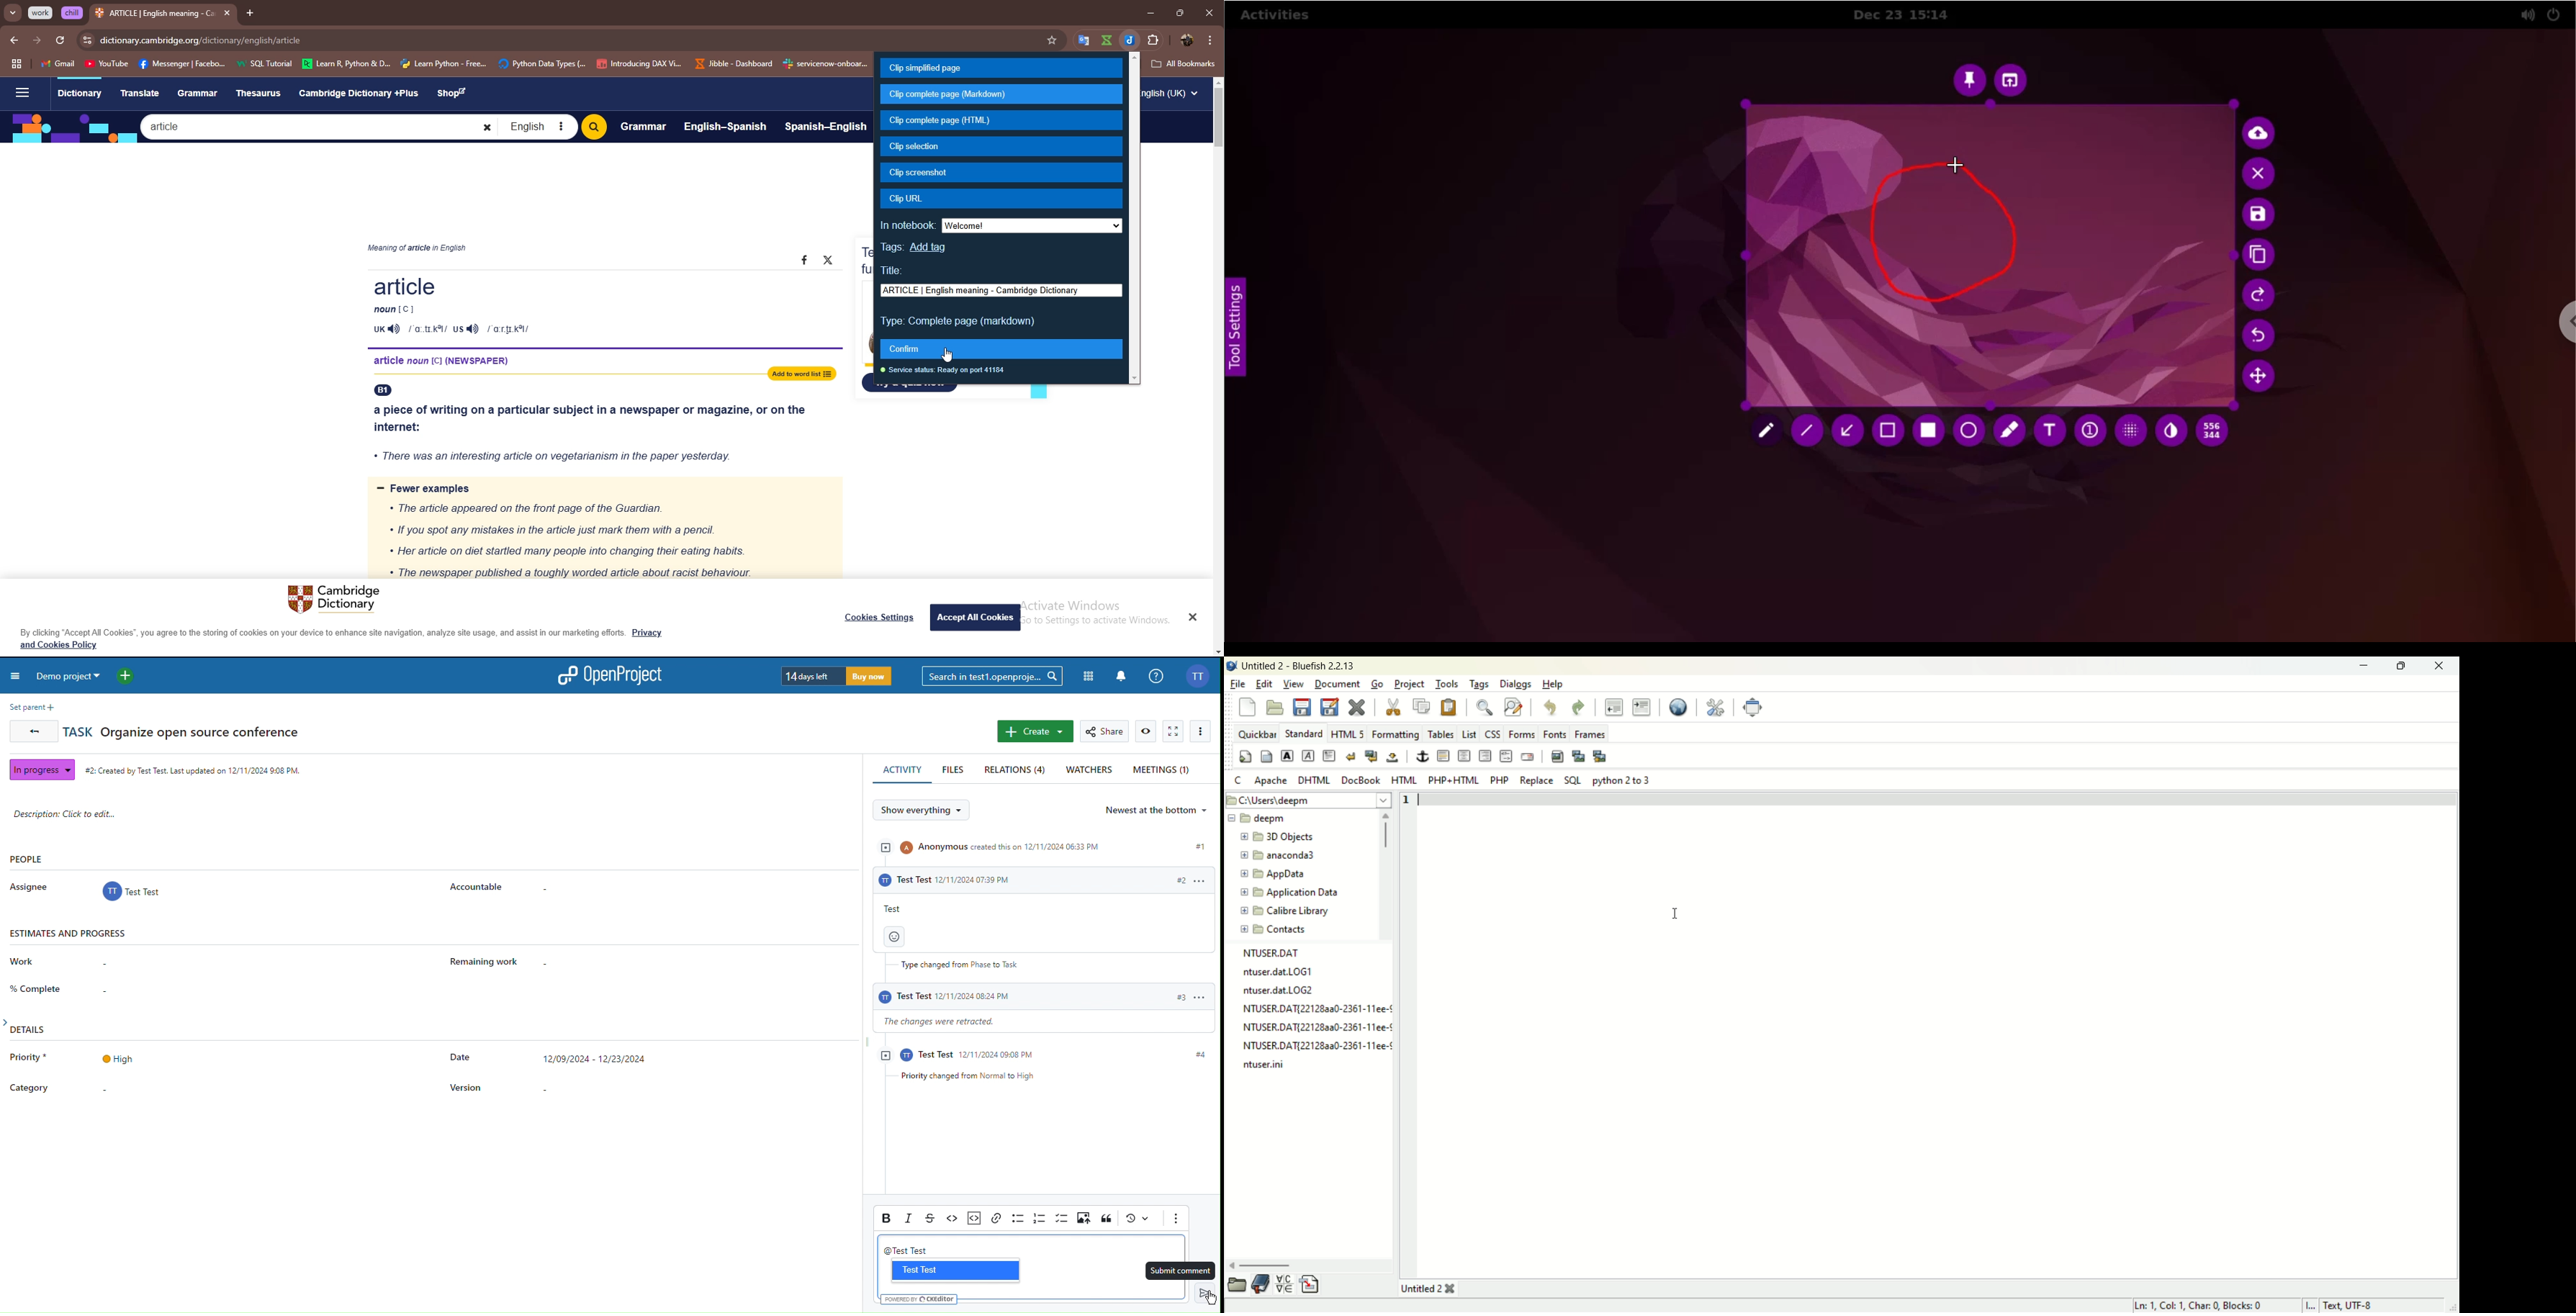 The width and height of the screenshot is (2576, 1316). I want to click on PYTHON 2 TO 3, so click(1620, 780).